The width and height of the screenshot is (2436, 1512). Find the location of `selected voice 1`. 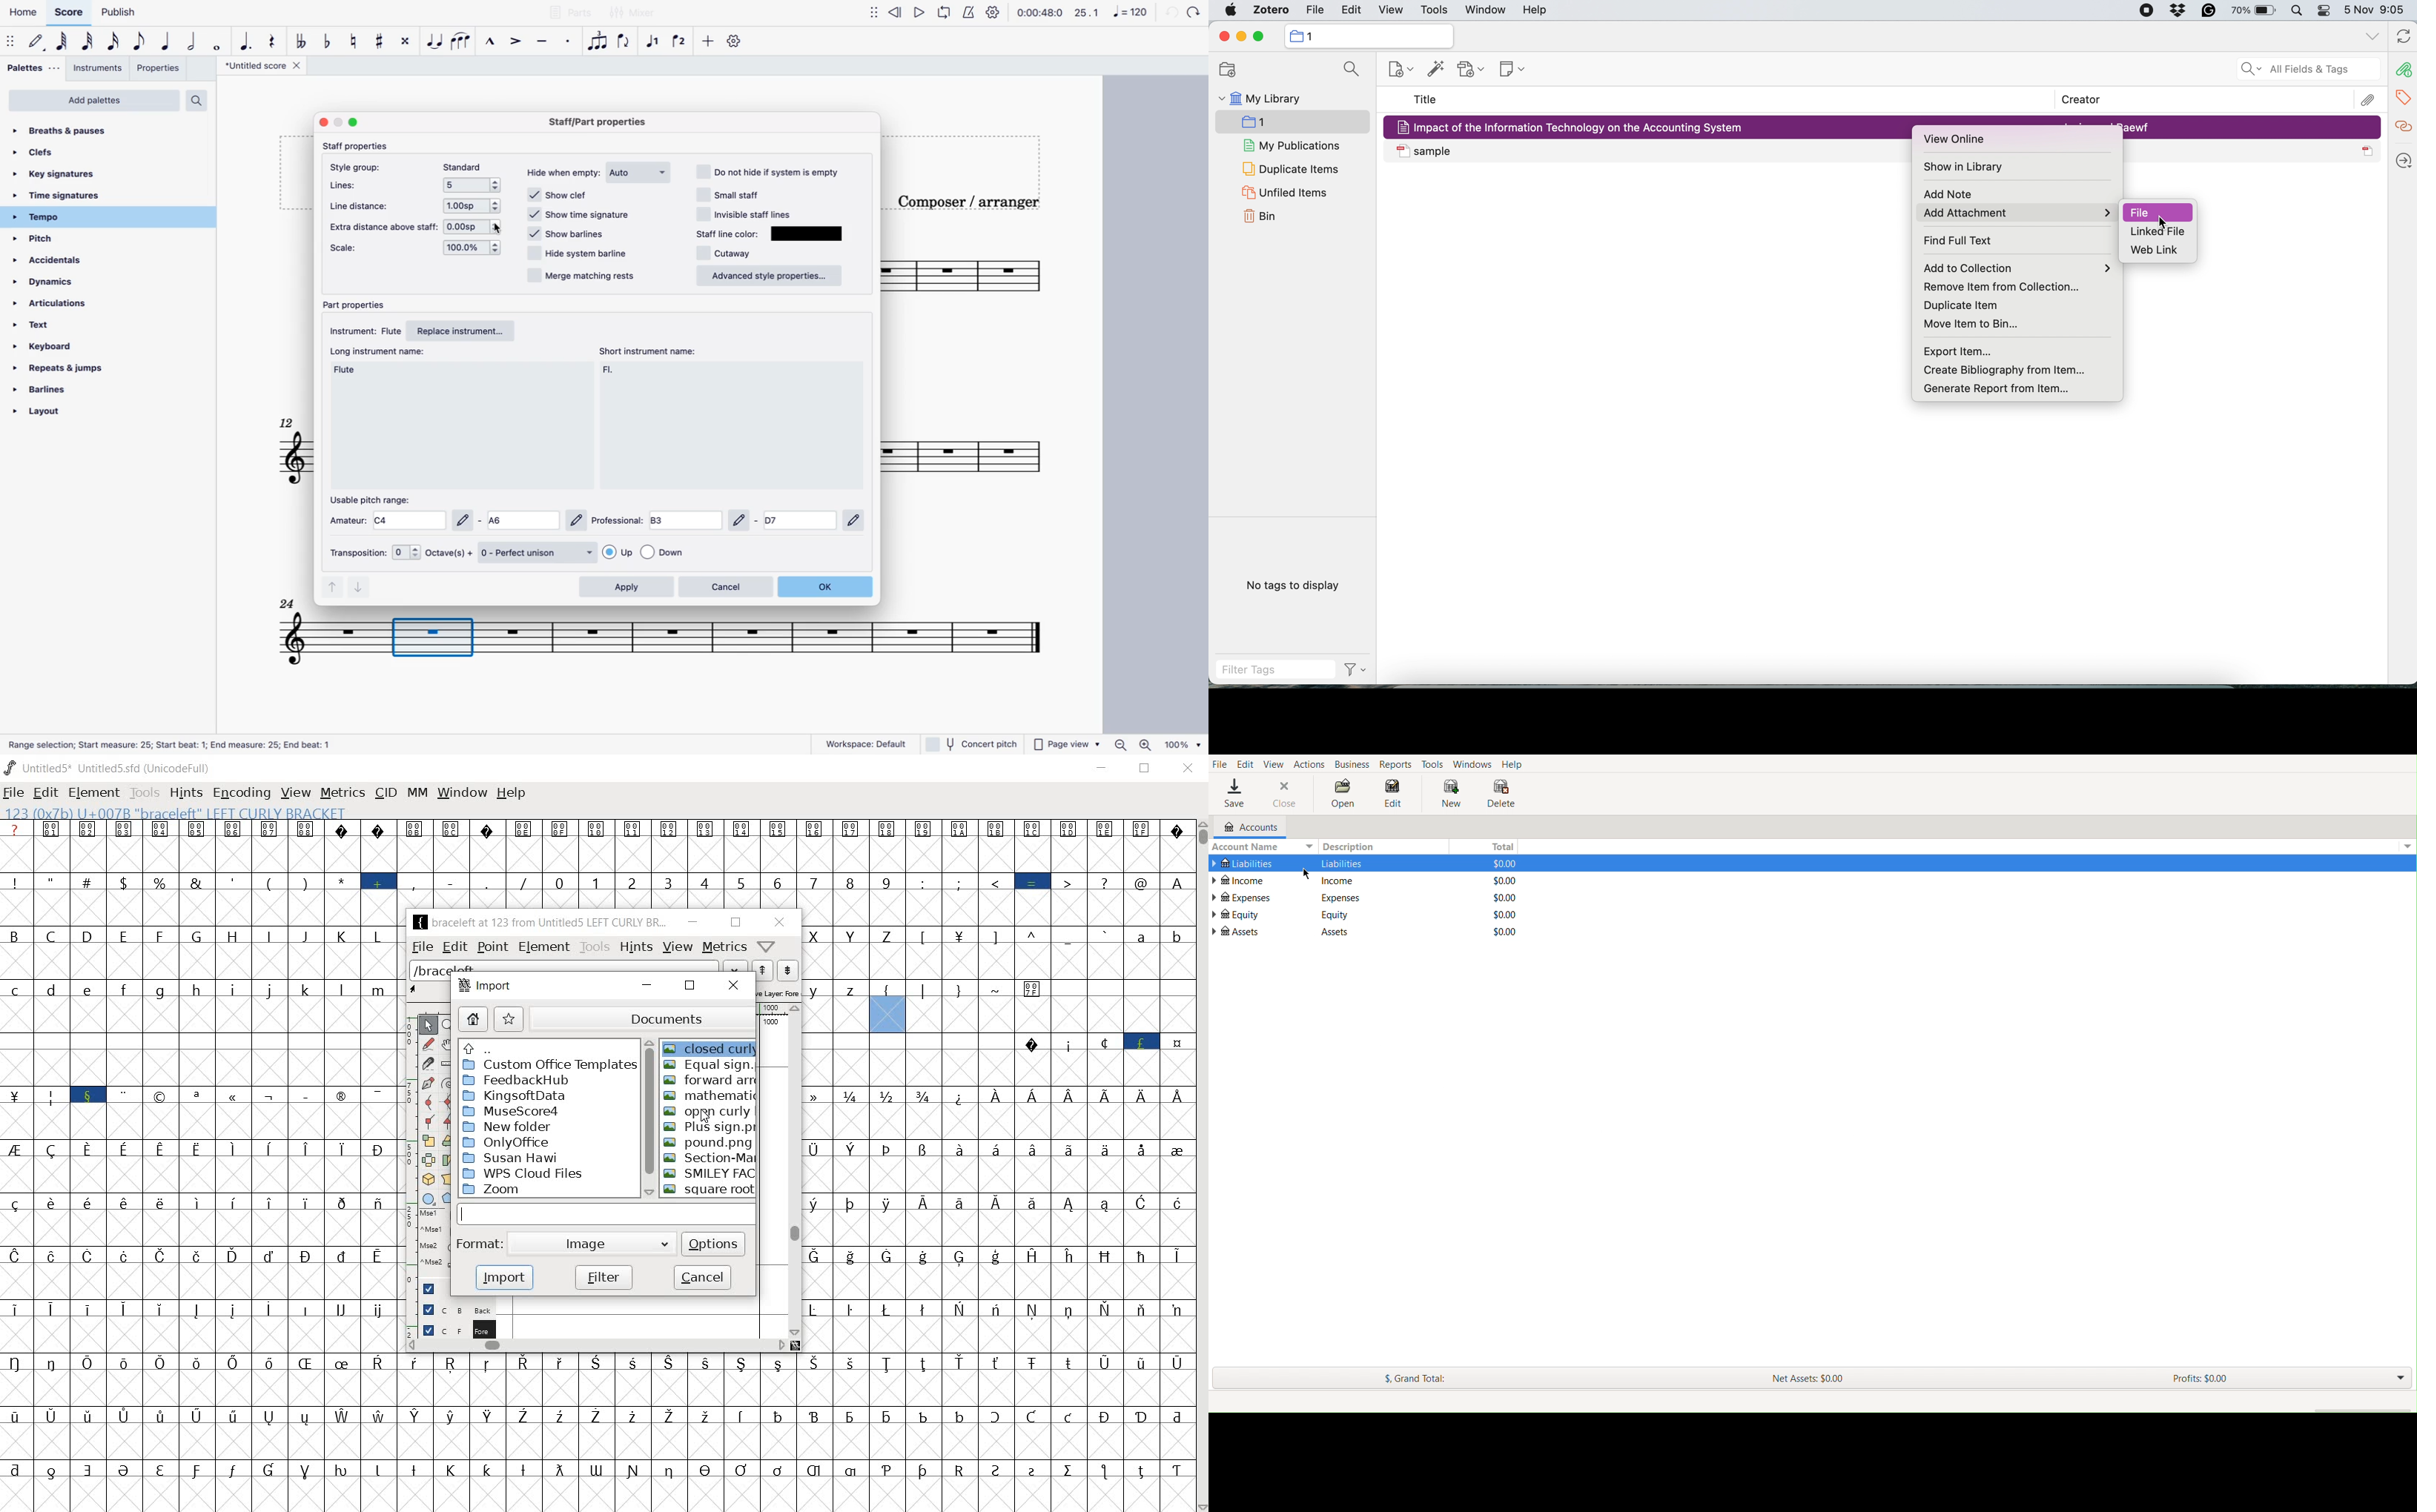

selected voice 1 is located at coordinates (655, 42).